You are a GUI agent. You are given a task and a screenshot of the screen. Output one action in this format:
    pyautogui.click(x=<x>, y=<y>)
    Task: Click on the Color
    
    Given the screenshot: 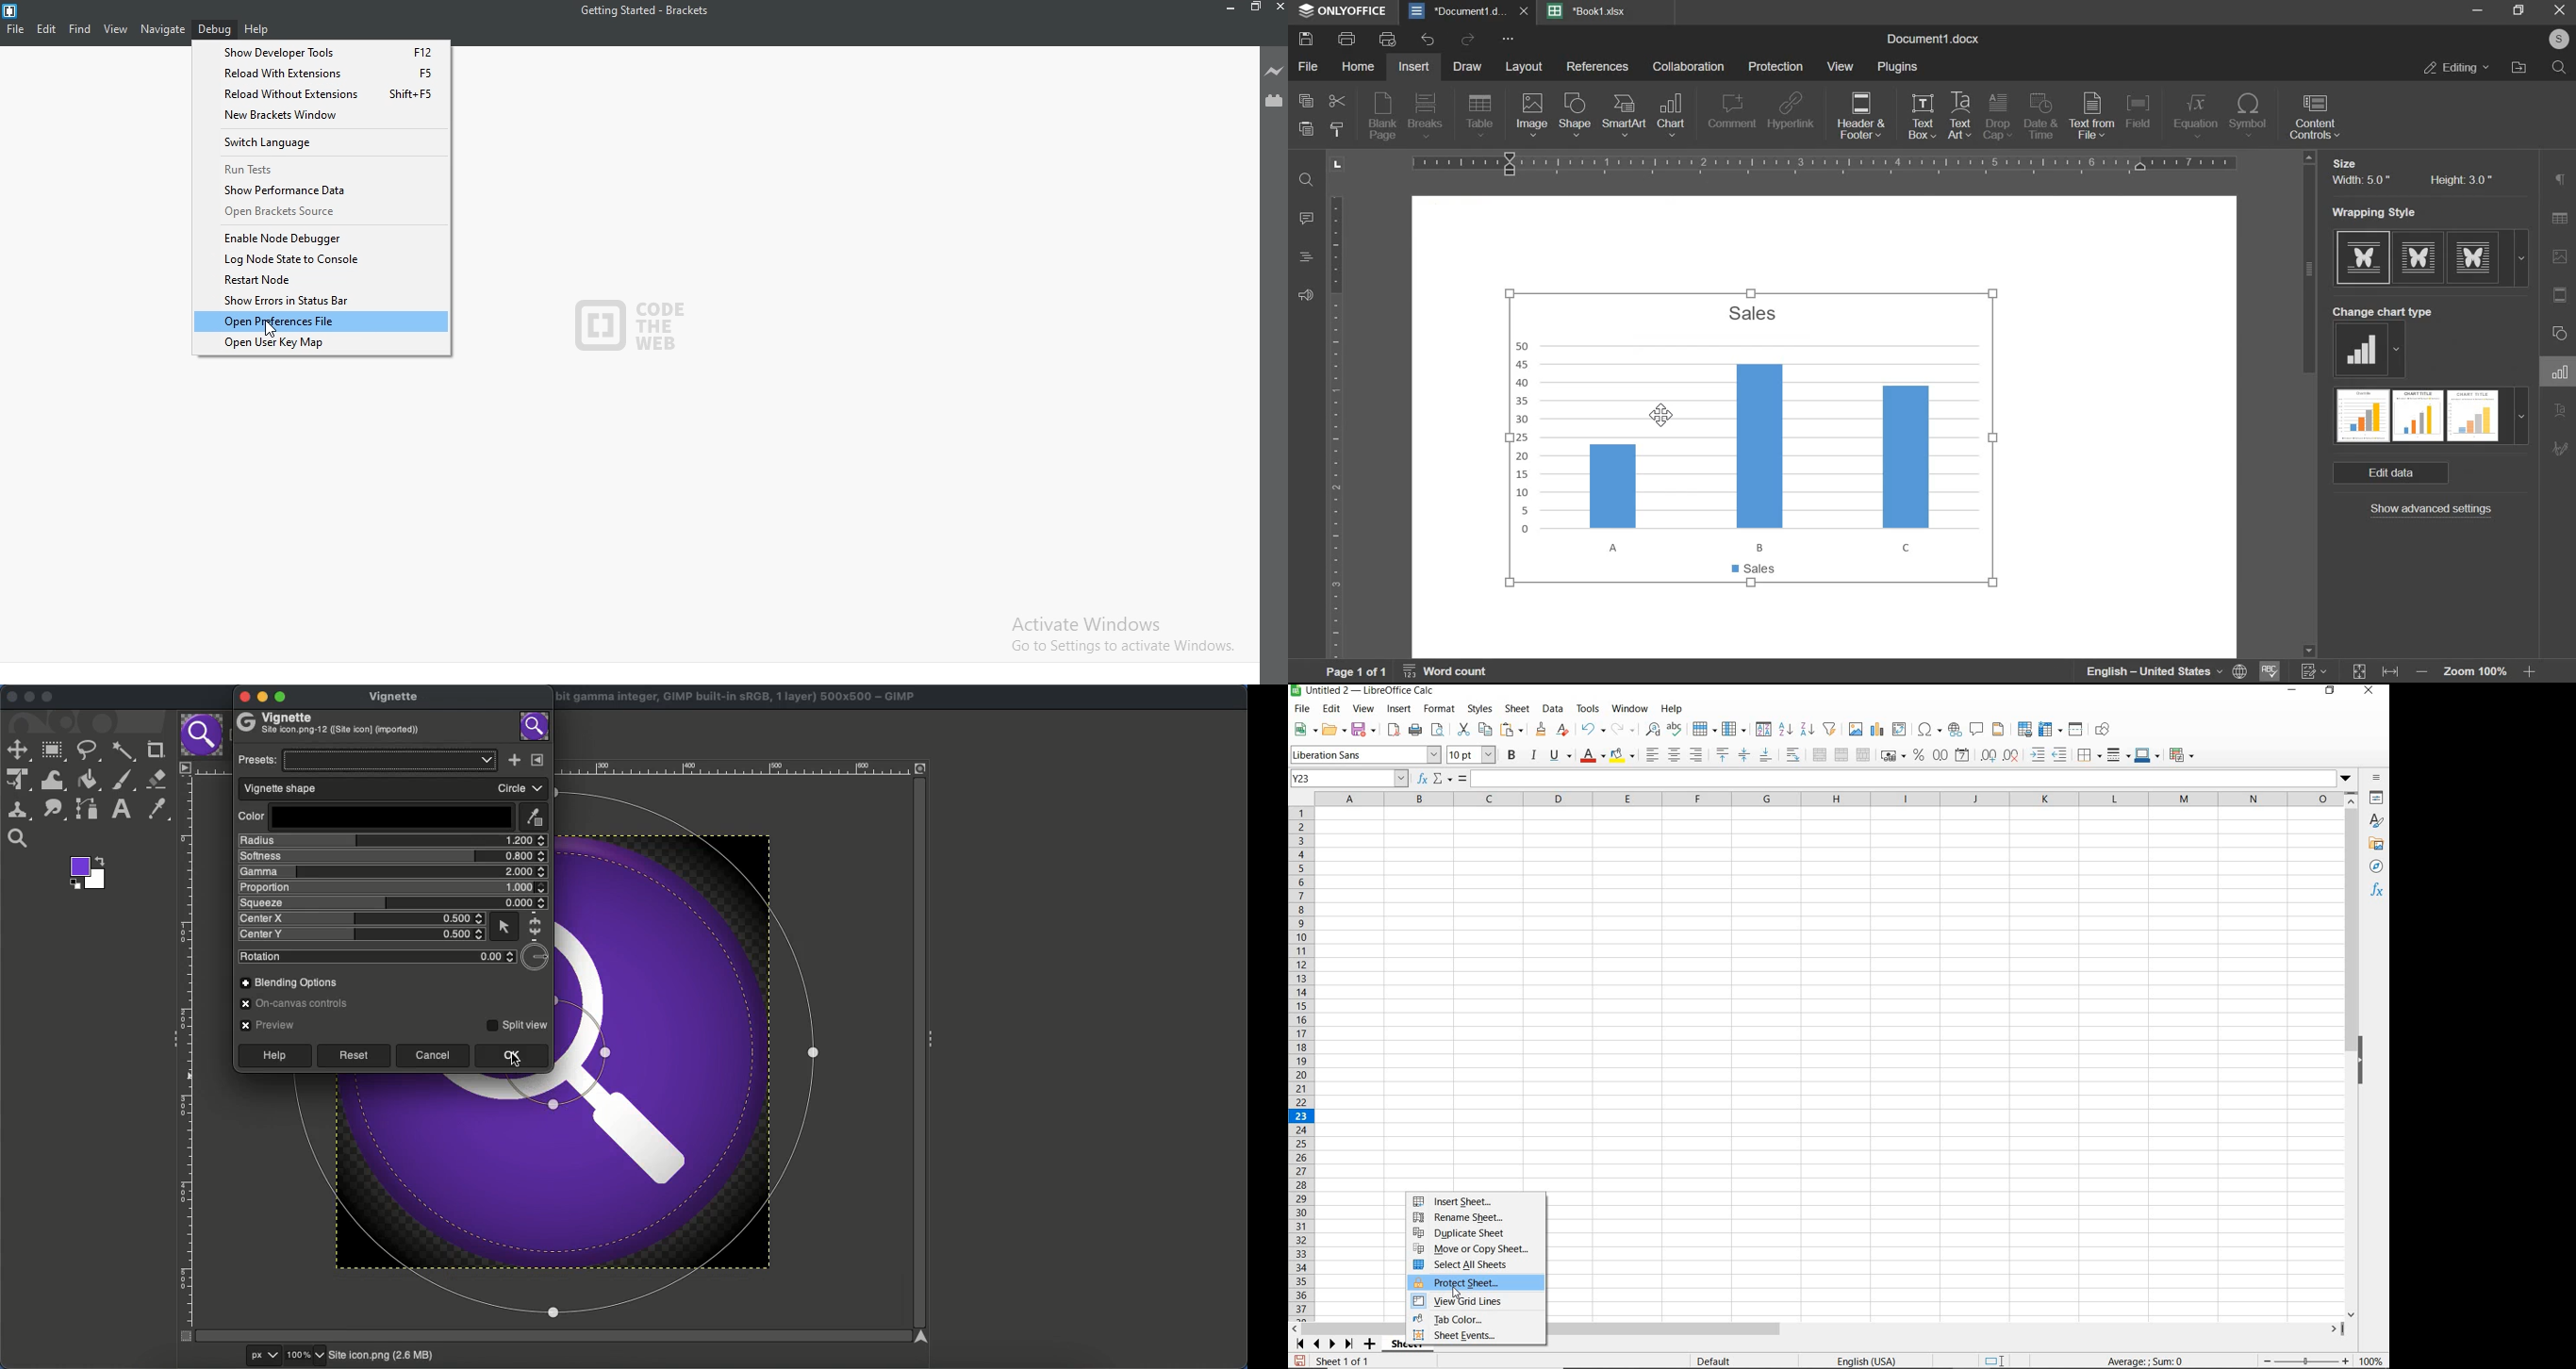 What is the action you would take?
    pyautogui.click(x=373, y=817)
    